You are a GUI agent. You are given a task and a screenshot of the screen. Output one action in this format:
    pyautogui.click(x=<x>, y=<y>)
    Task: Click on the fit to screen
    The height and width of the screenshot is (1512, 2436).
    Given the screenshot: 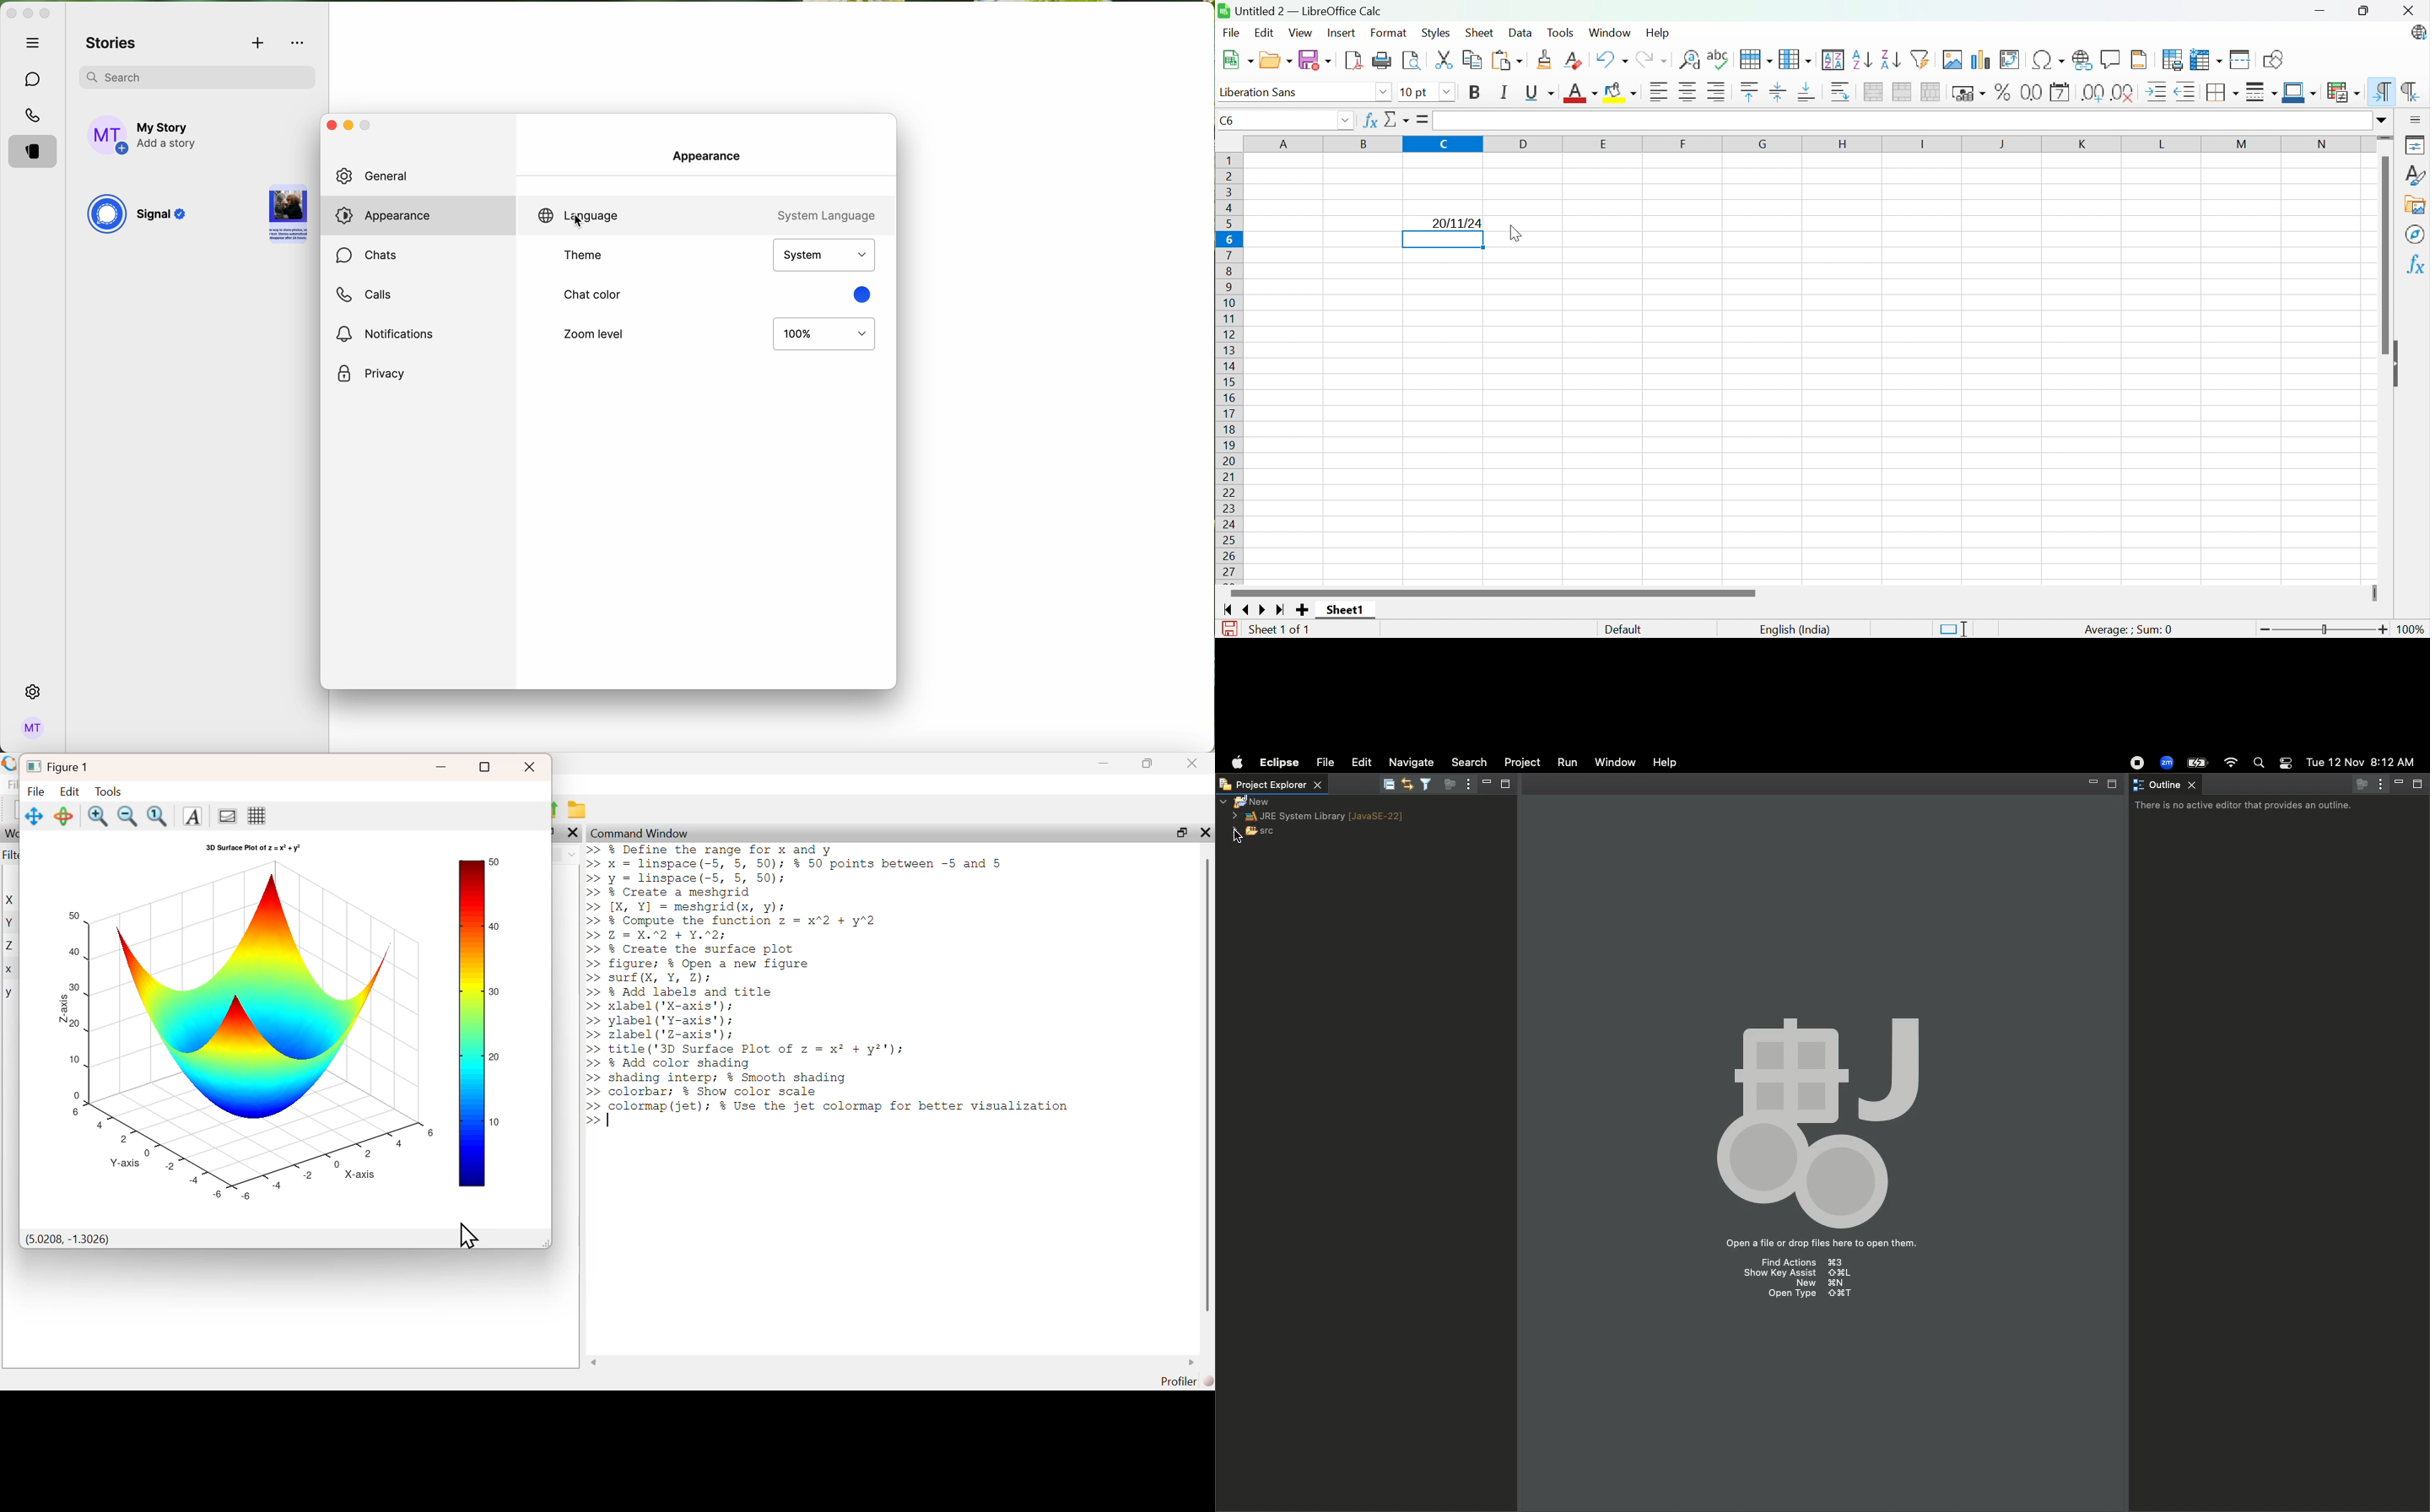 What is the action you would take?
    pyautogui.click(x=159, y=816)
    